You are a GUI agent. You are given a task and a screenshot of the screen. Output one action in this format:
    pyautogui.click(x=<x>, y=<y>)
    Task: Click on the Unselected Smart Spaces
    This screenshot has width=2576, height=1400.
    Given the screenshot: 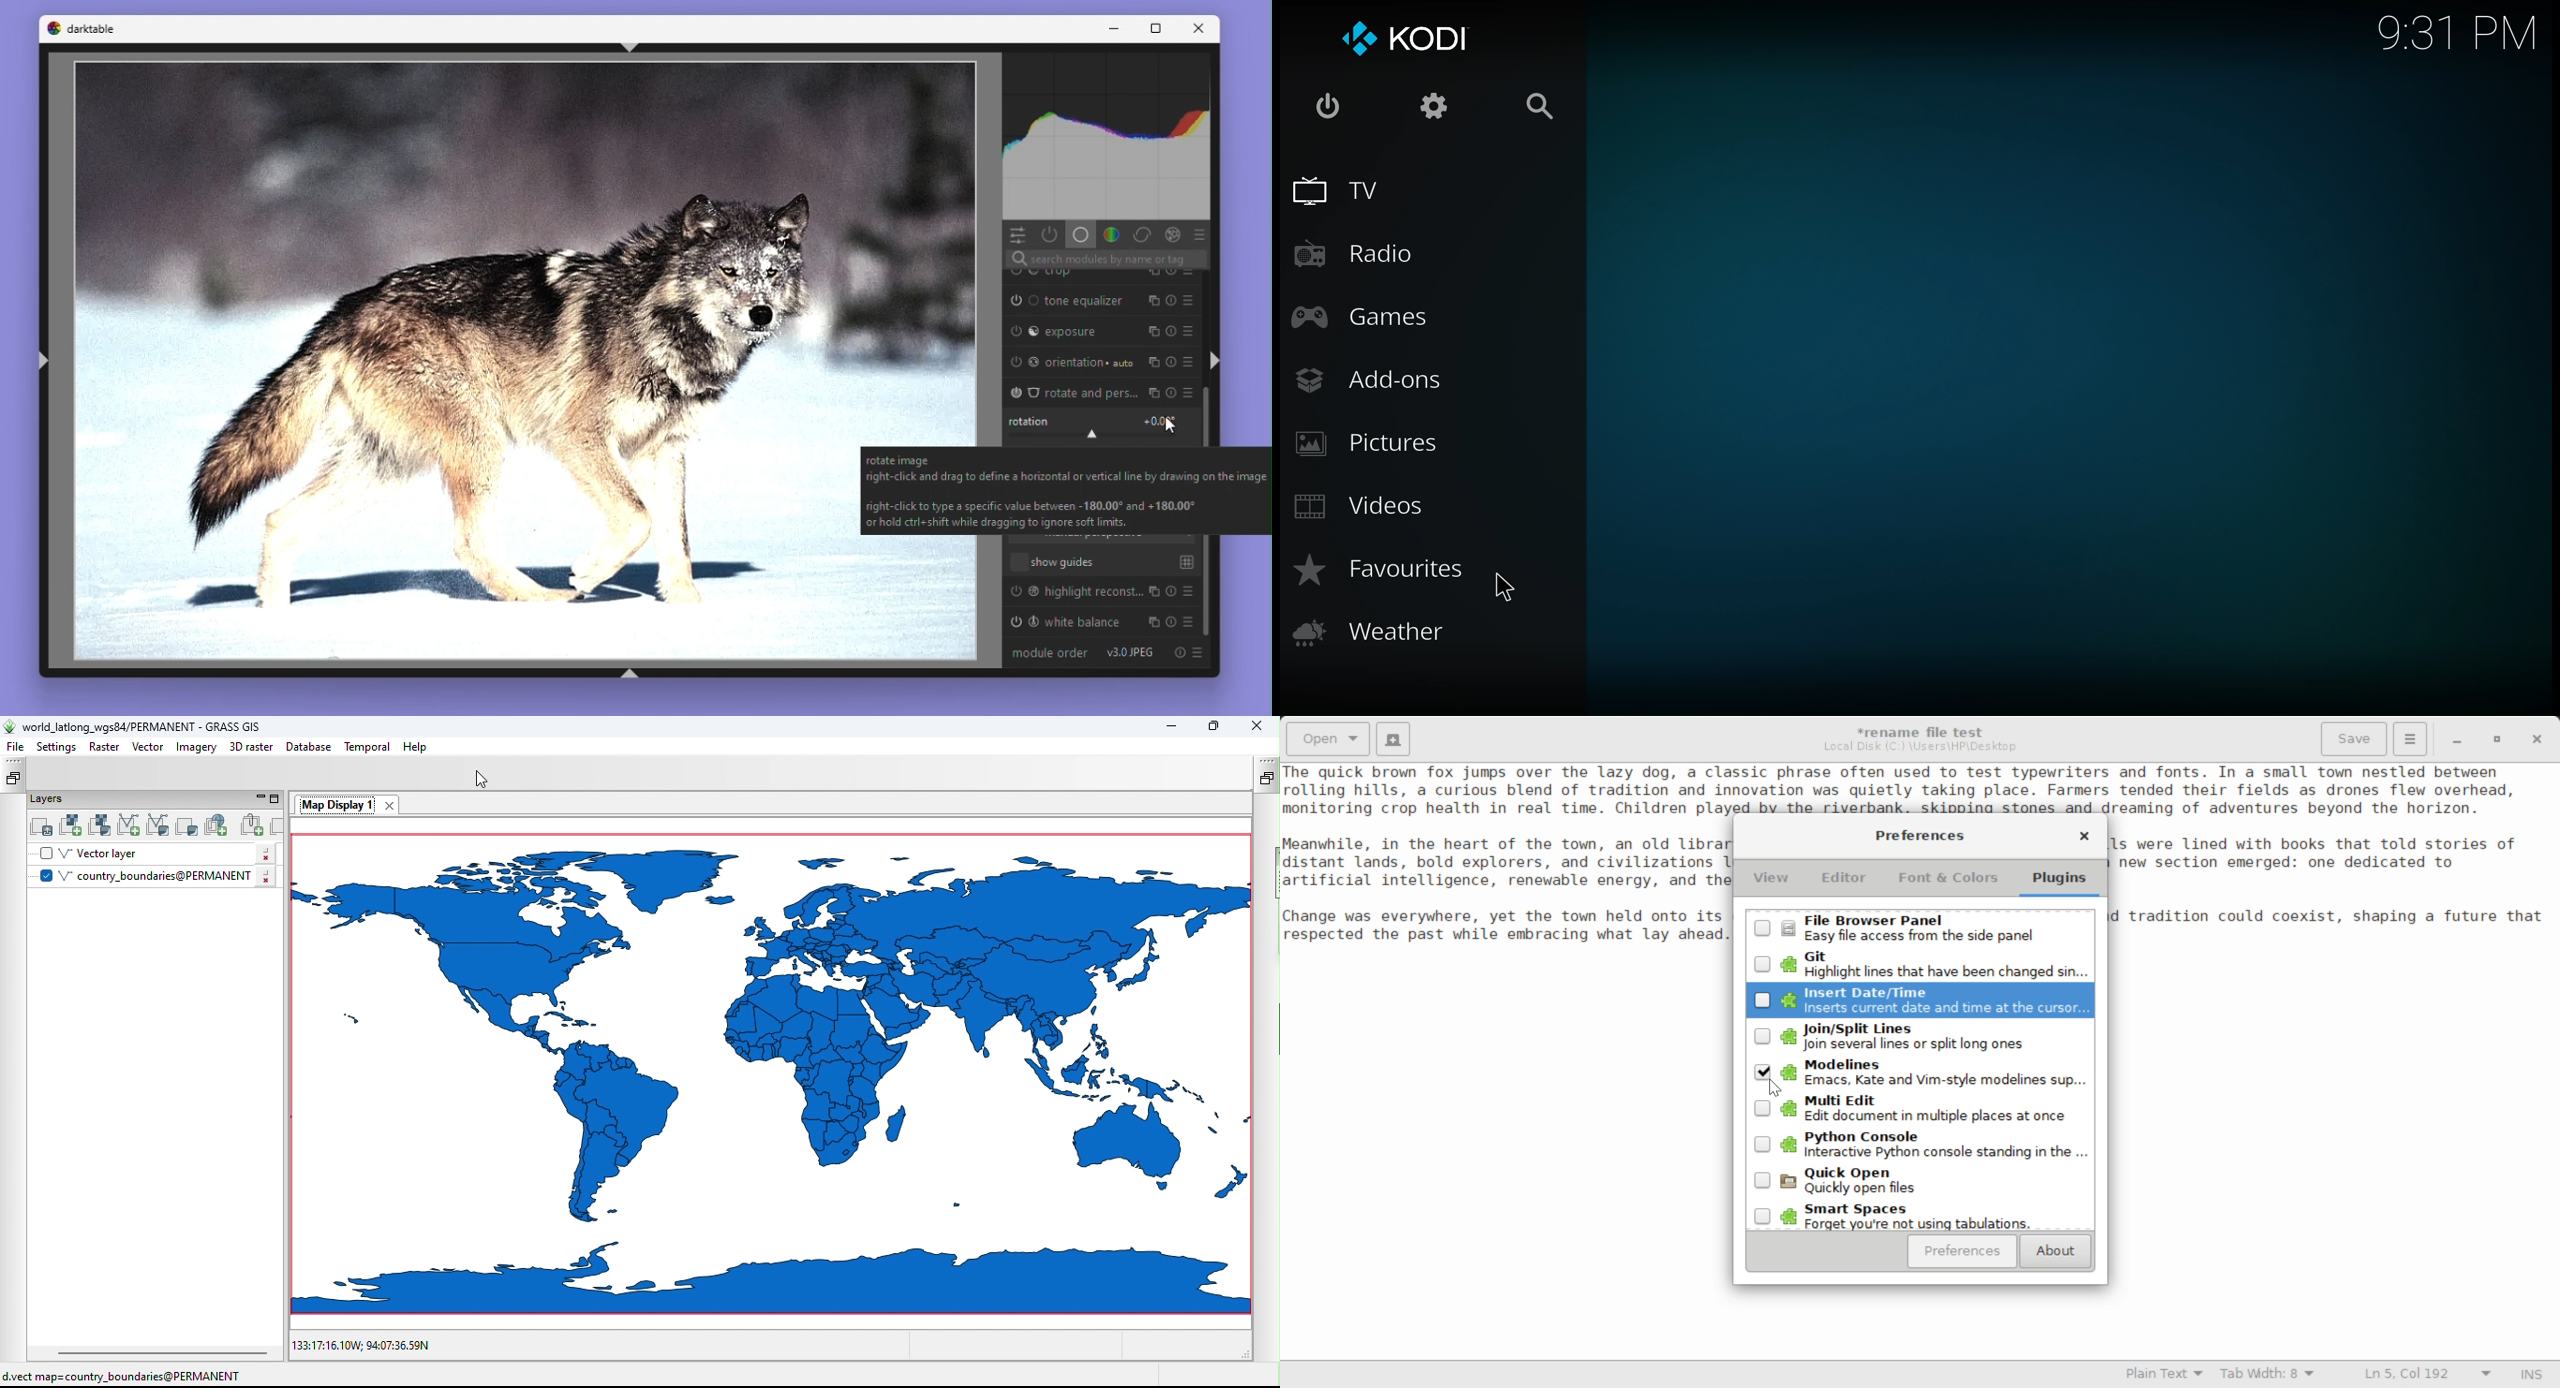 What is the action you would take?
    pyautogui.click(x=1919, y=1217)
    